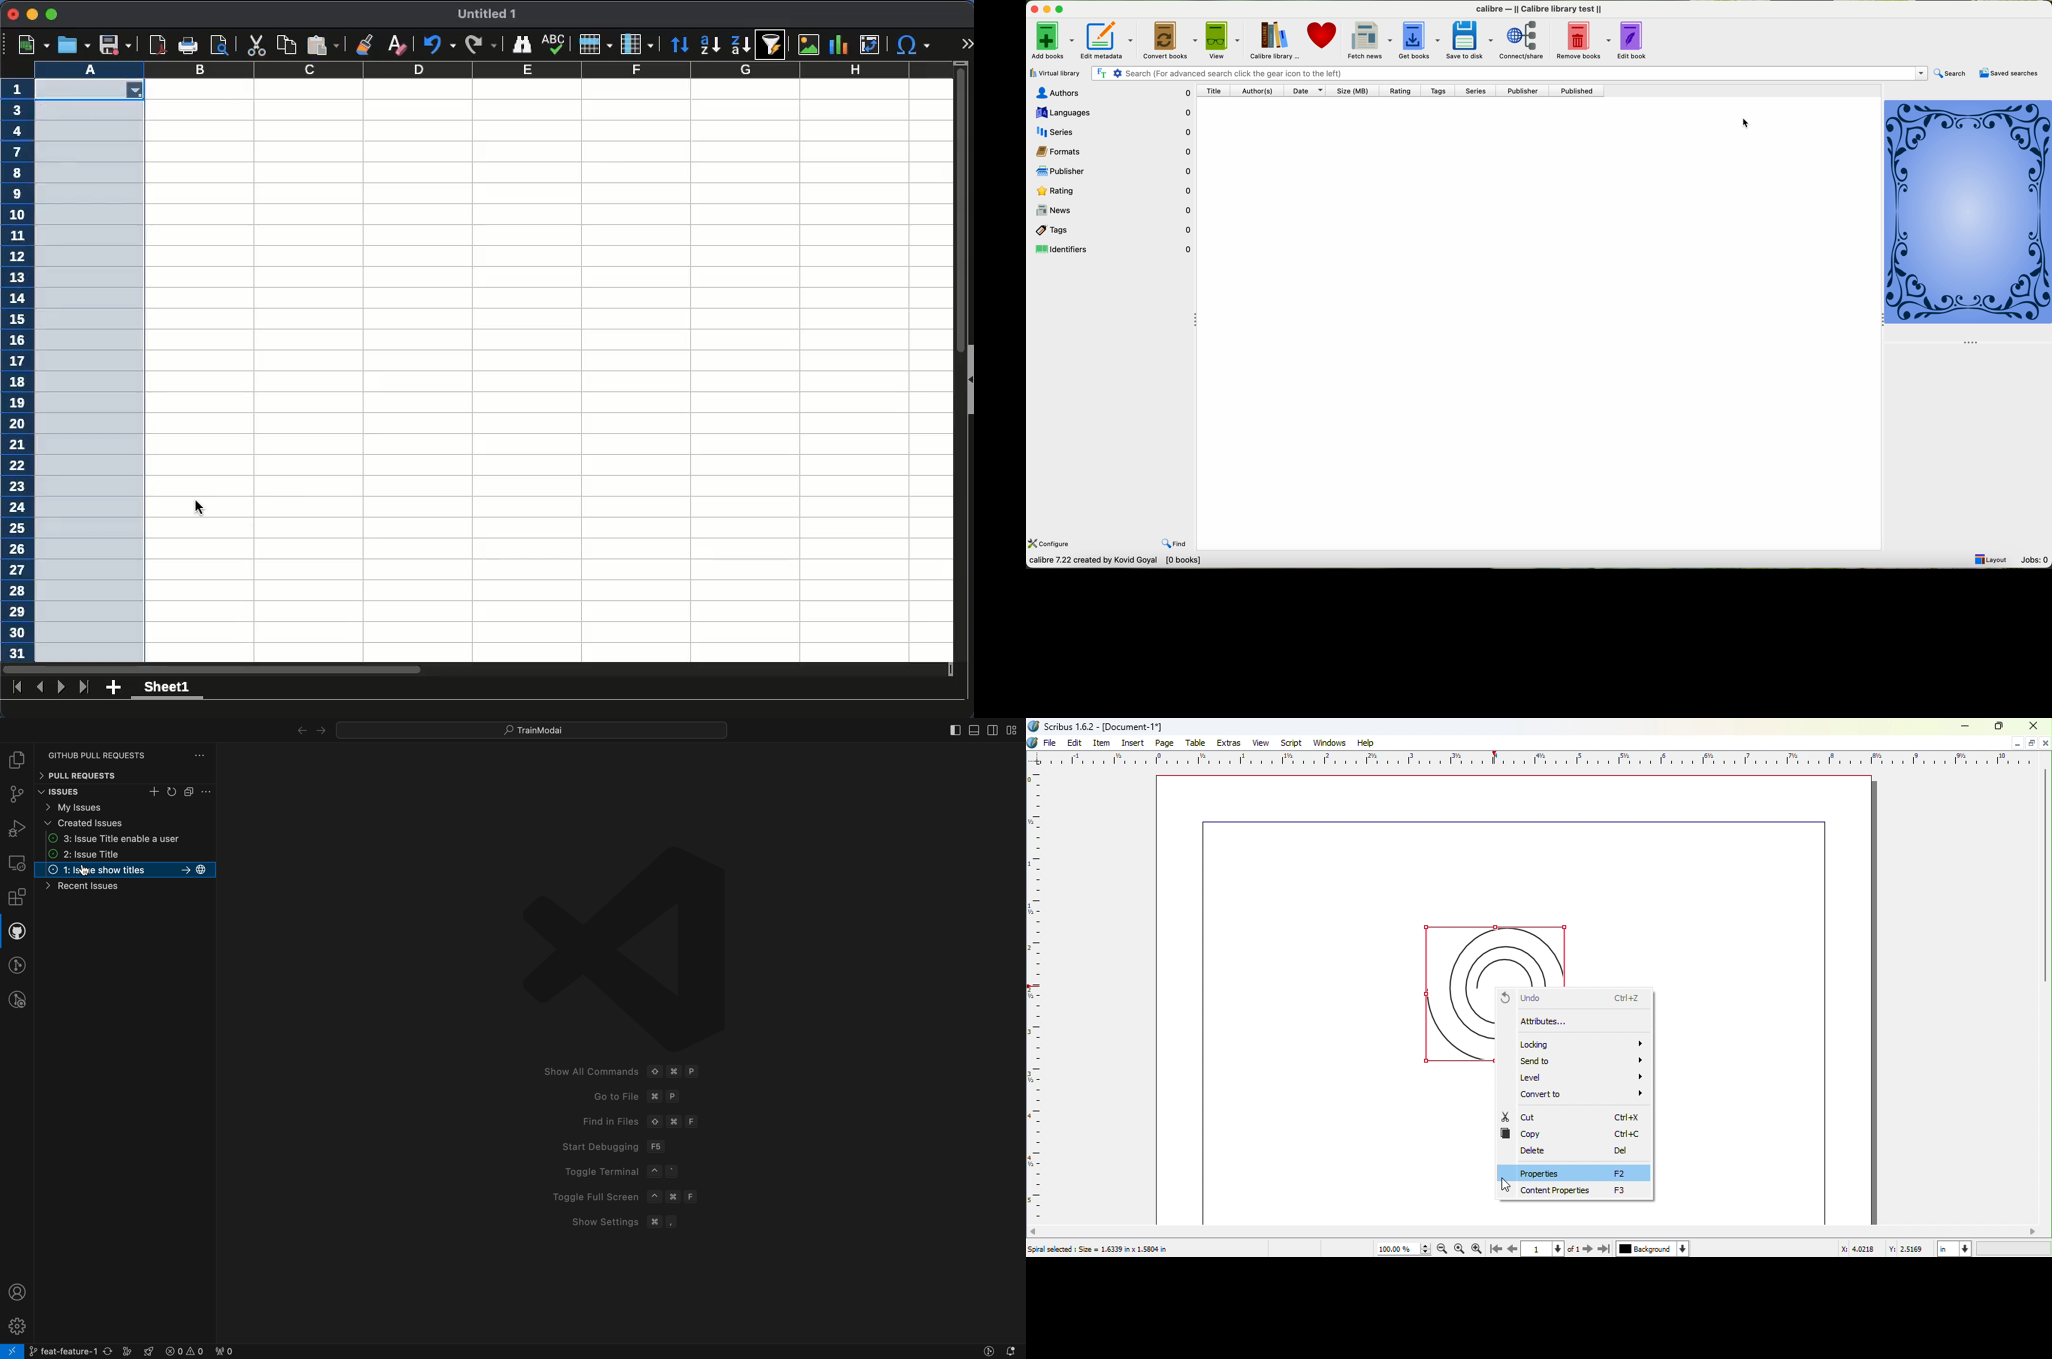 The width and height of the screenshot is (2072, 1372). Describe the element at coordinates (1110, 111) in the screenshot. I see `languages` at that location.